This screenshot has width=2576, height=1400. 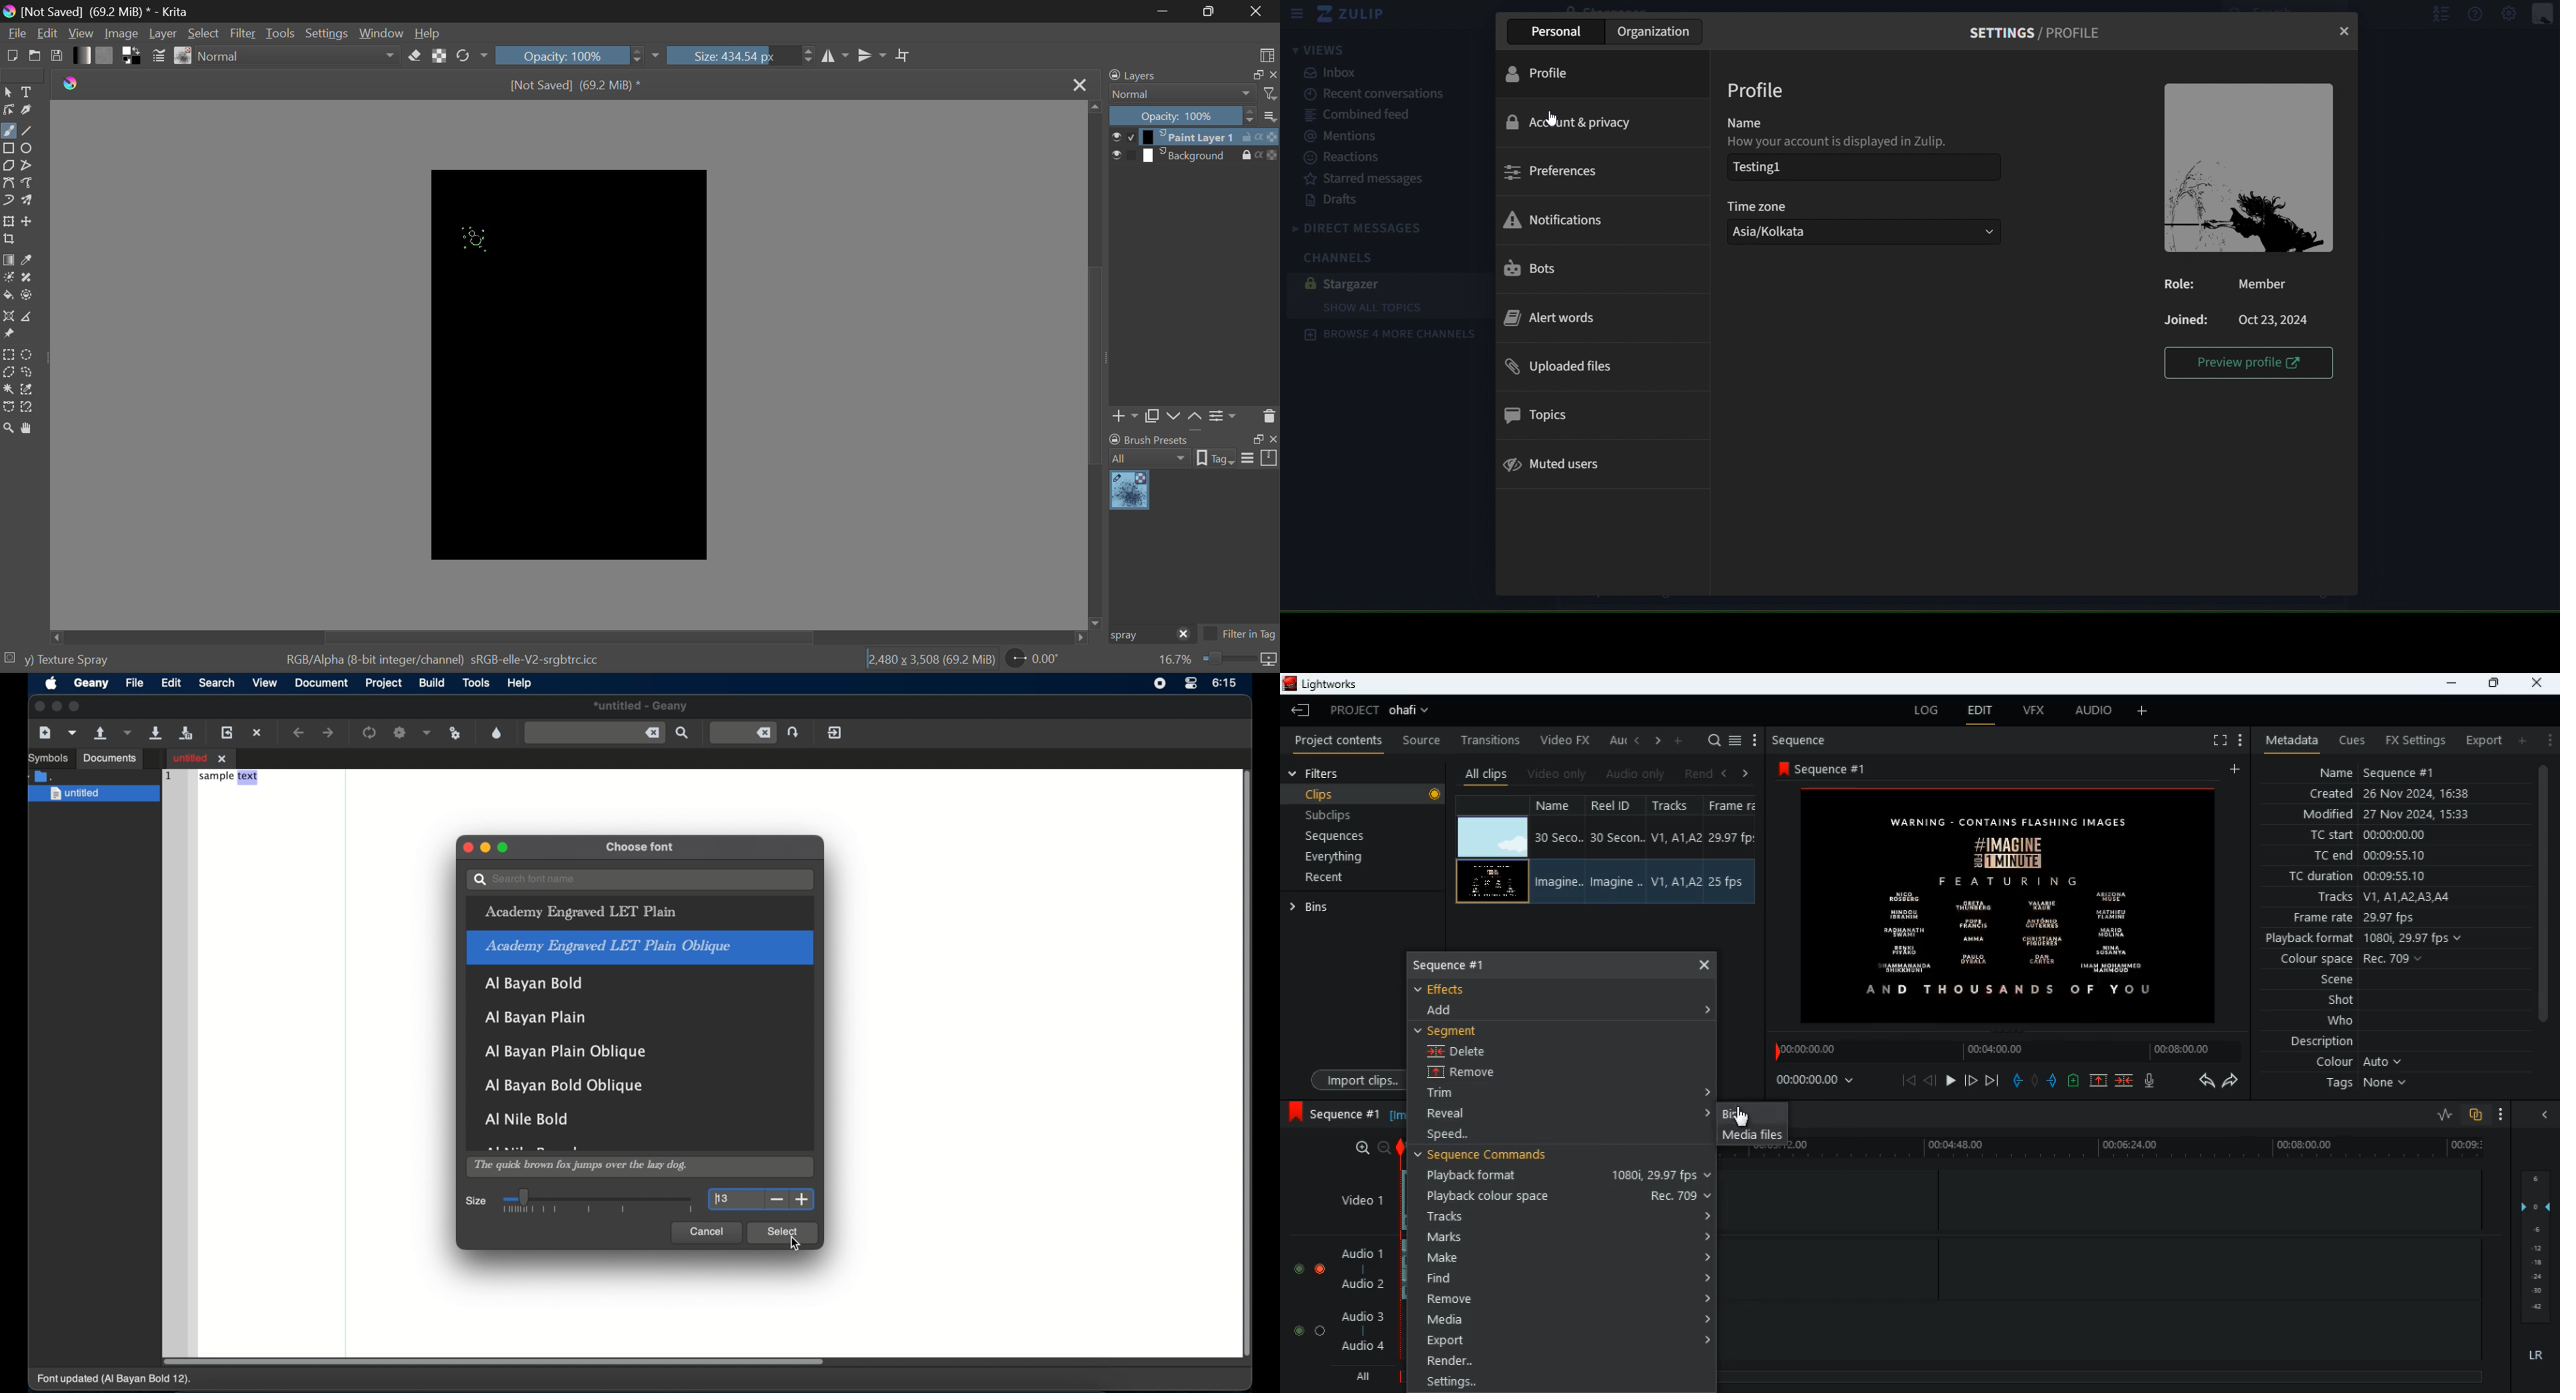 What do you see at coordinates (25, 317) in the screenshot?
I see `Measurements` at bounding box center [25, 317].